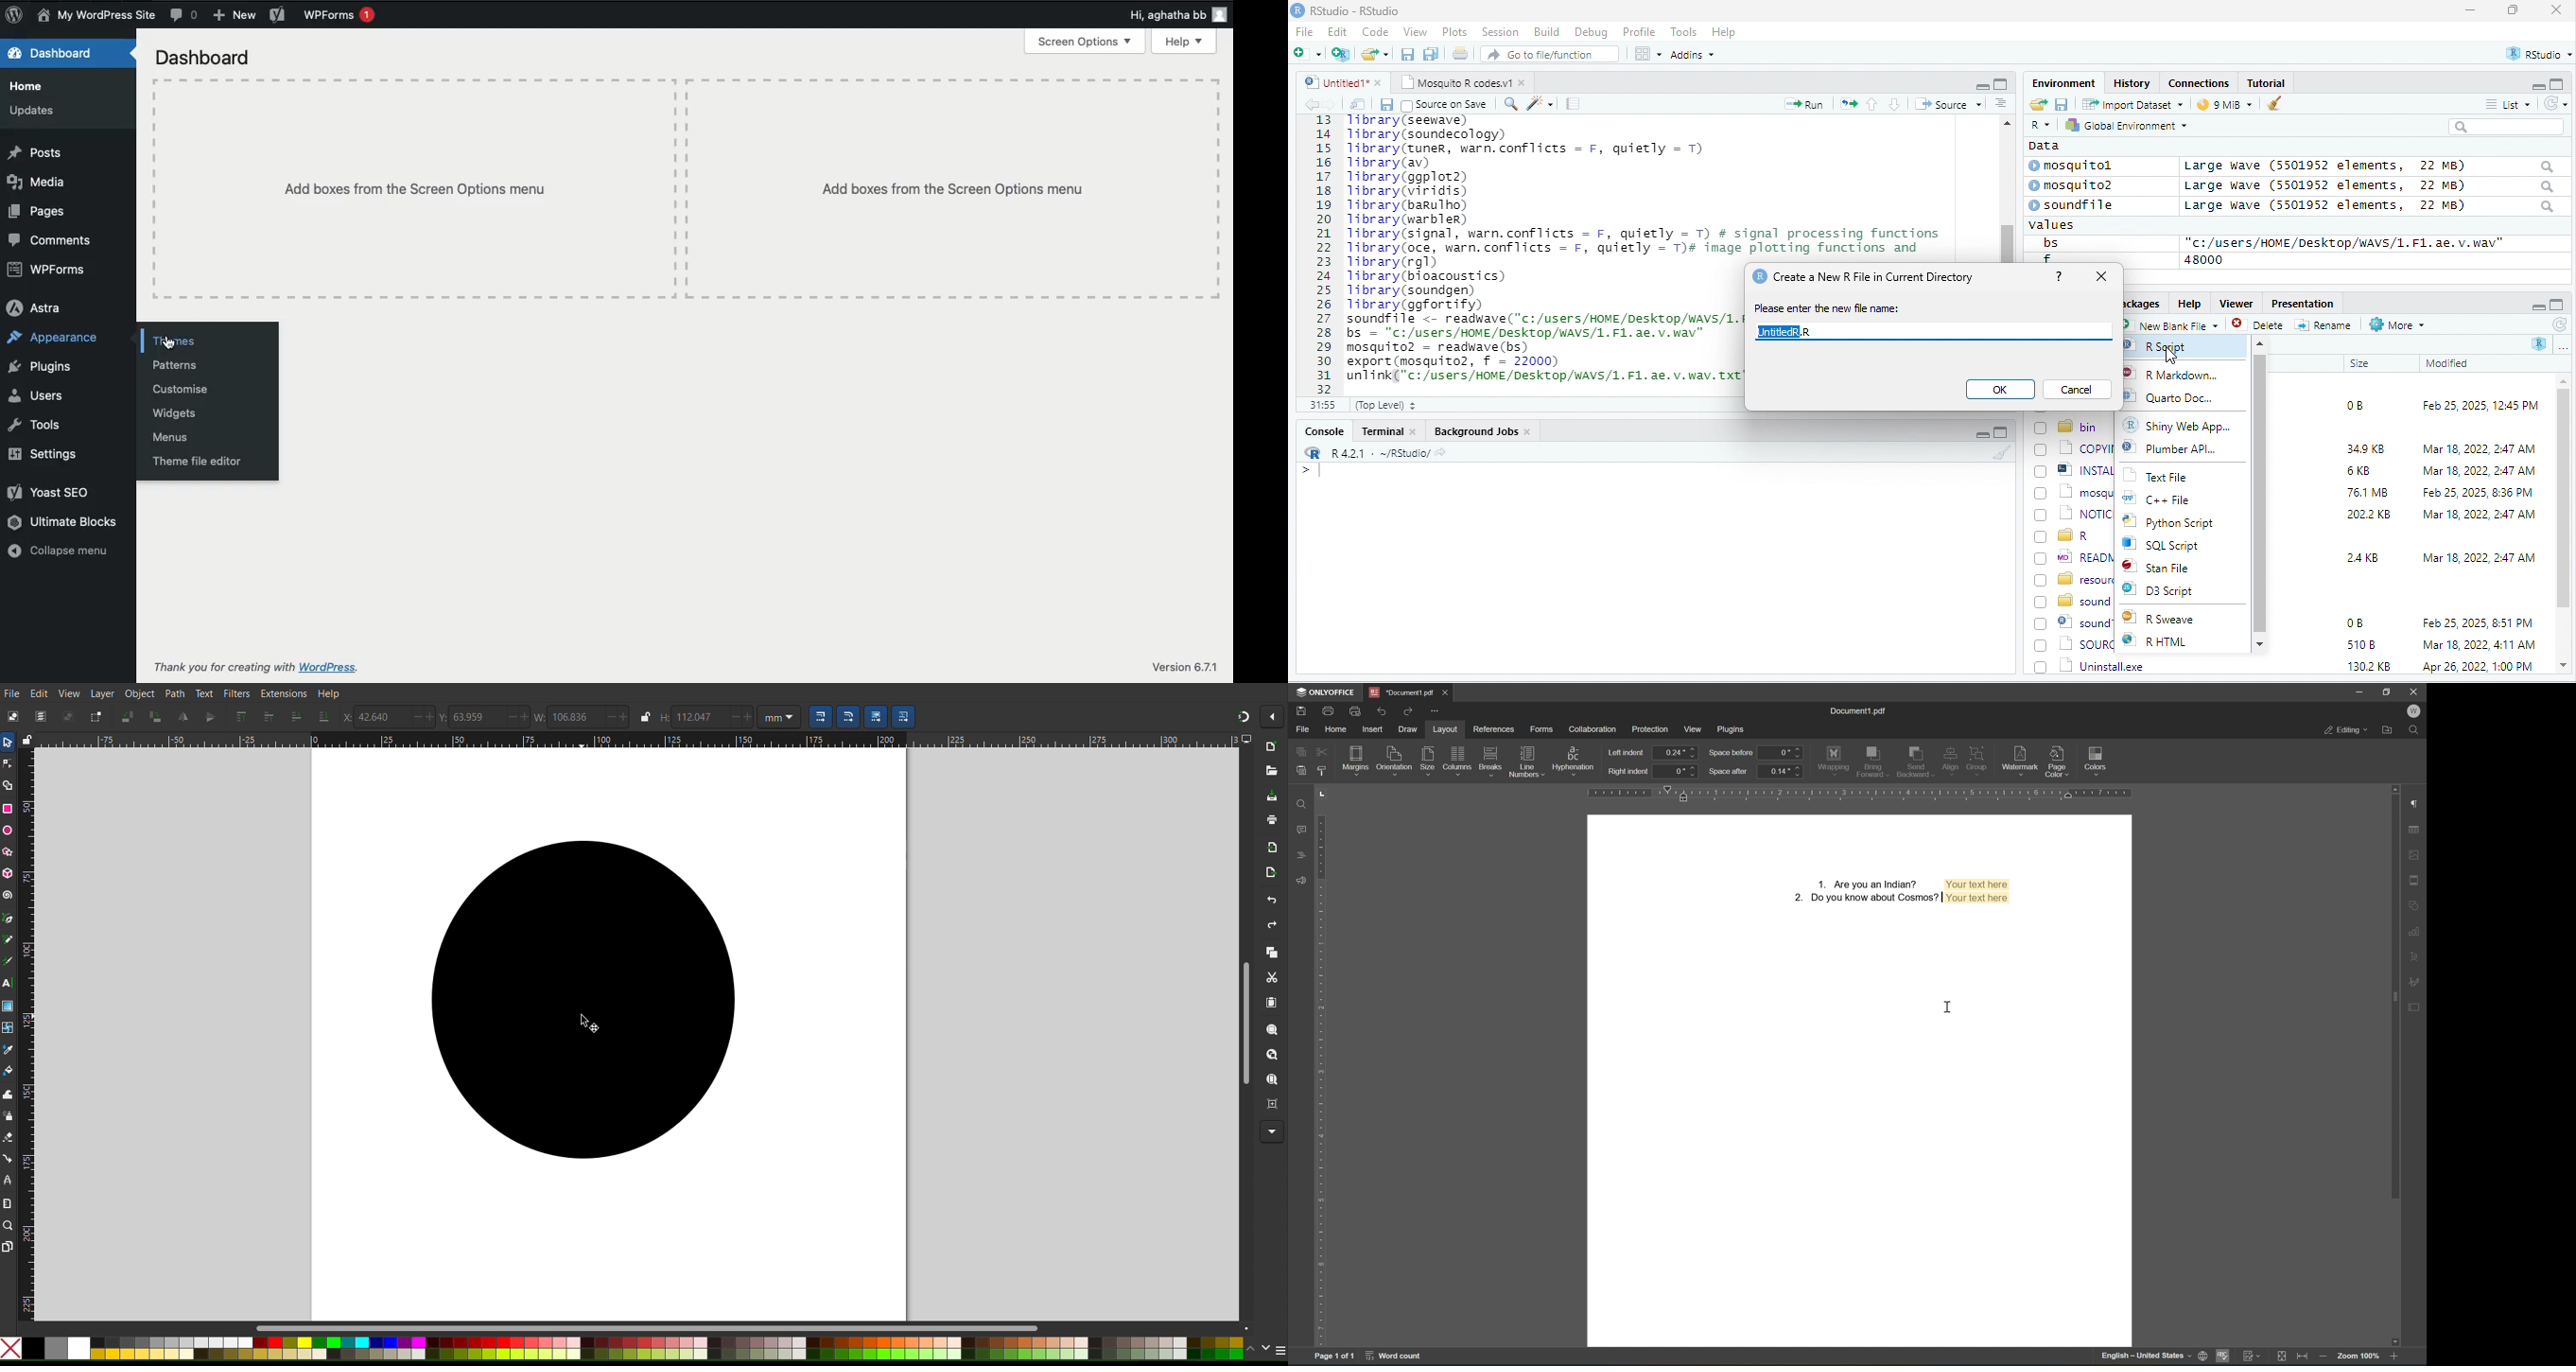 Image resolution: width=2576 pixels, height=1372 pixels. I want to click on fit to width, so click(2303, 1358).